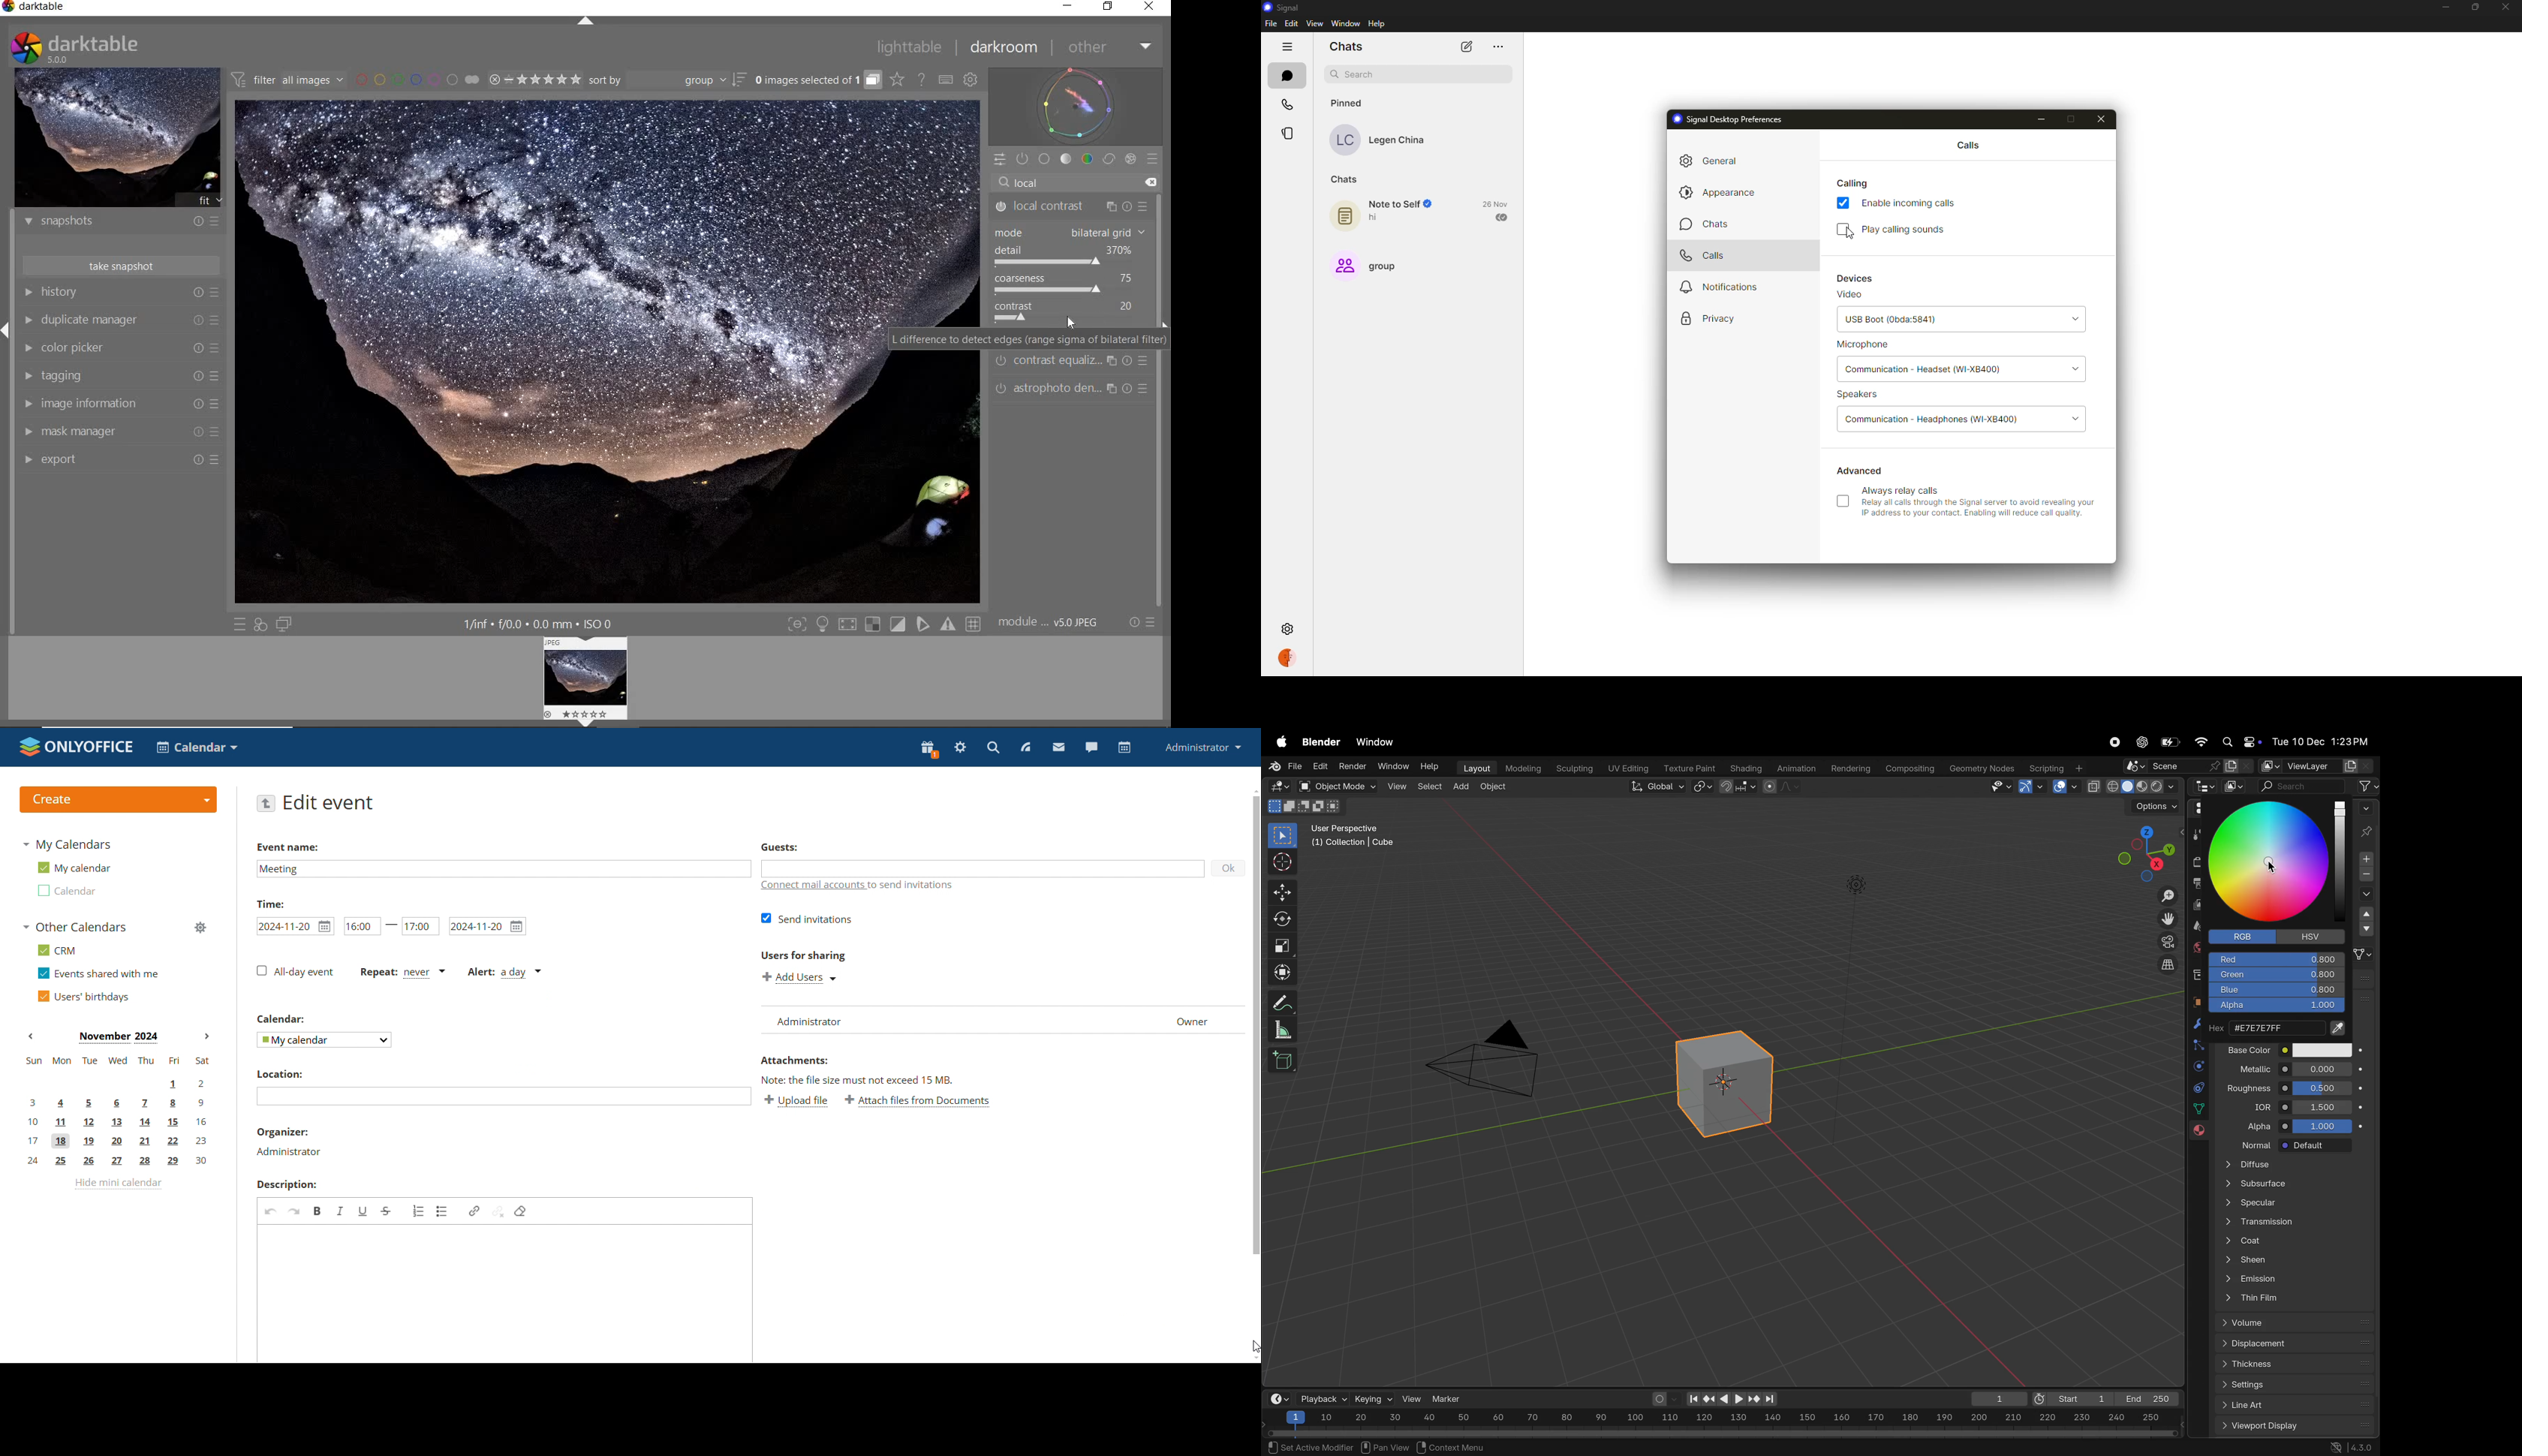  Describe the element at coordinates (1002, 160) in the screenshot. I see `QUICK ACCESS PANEL` at that location.